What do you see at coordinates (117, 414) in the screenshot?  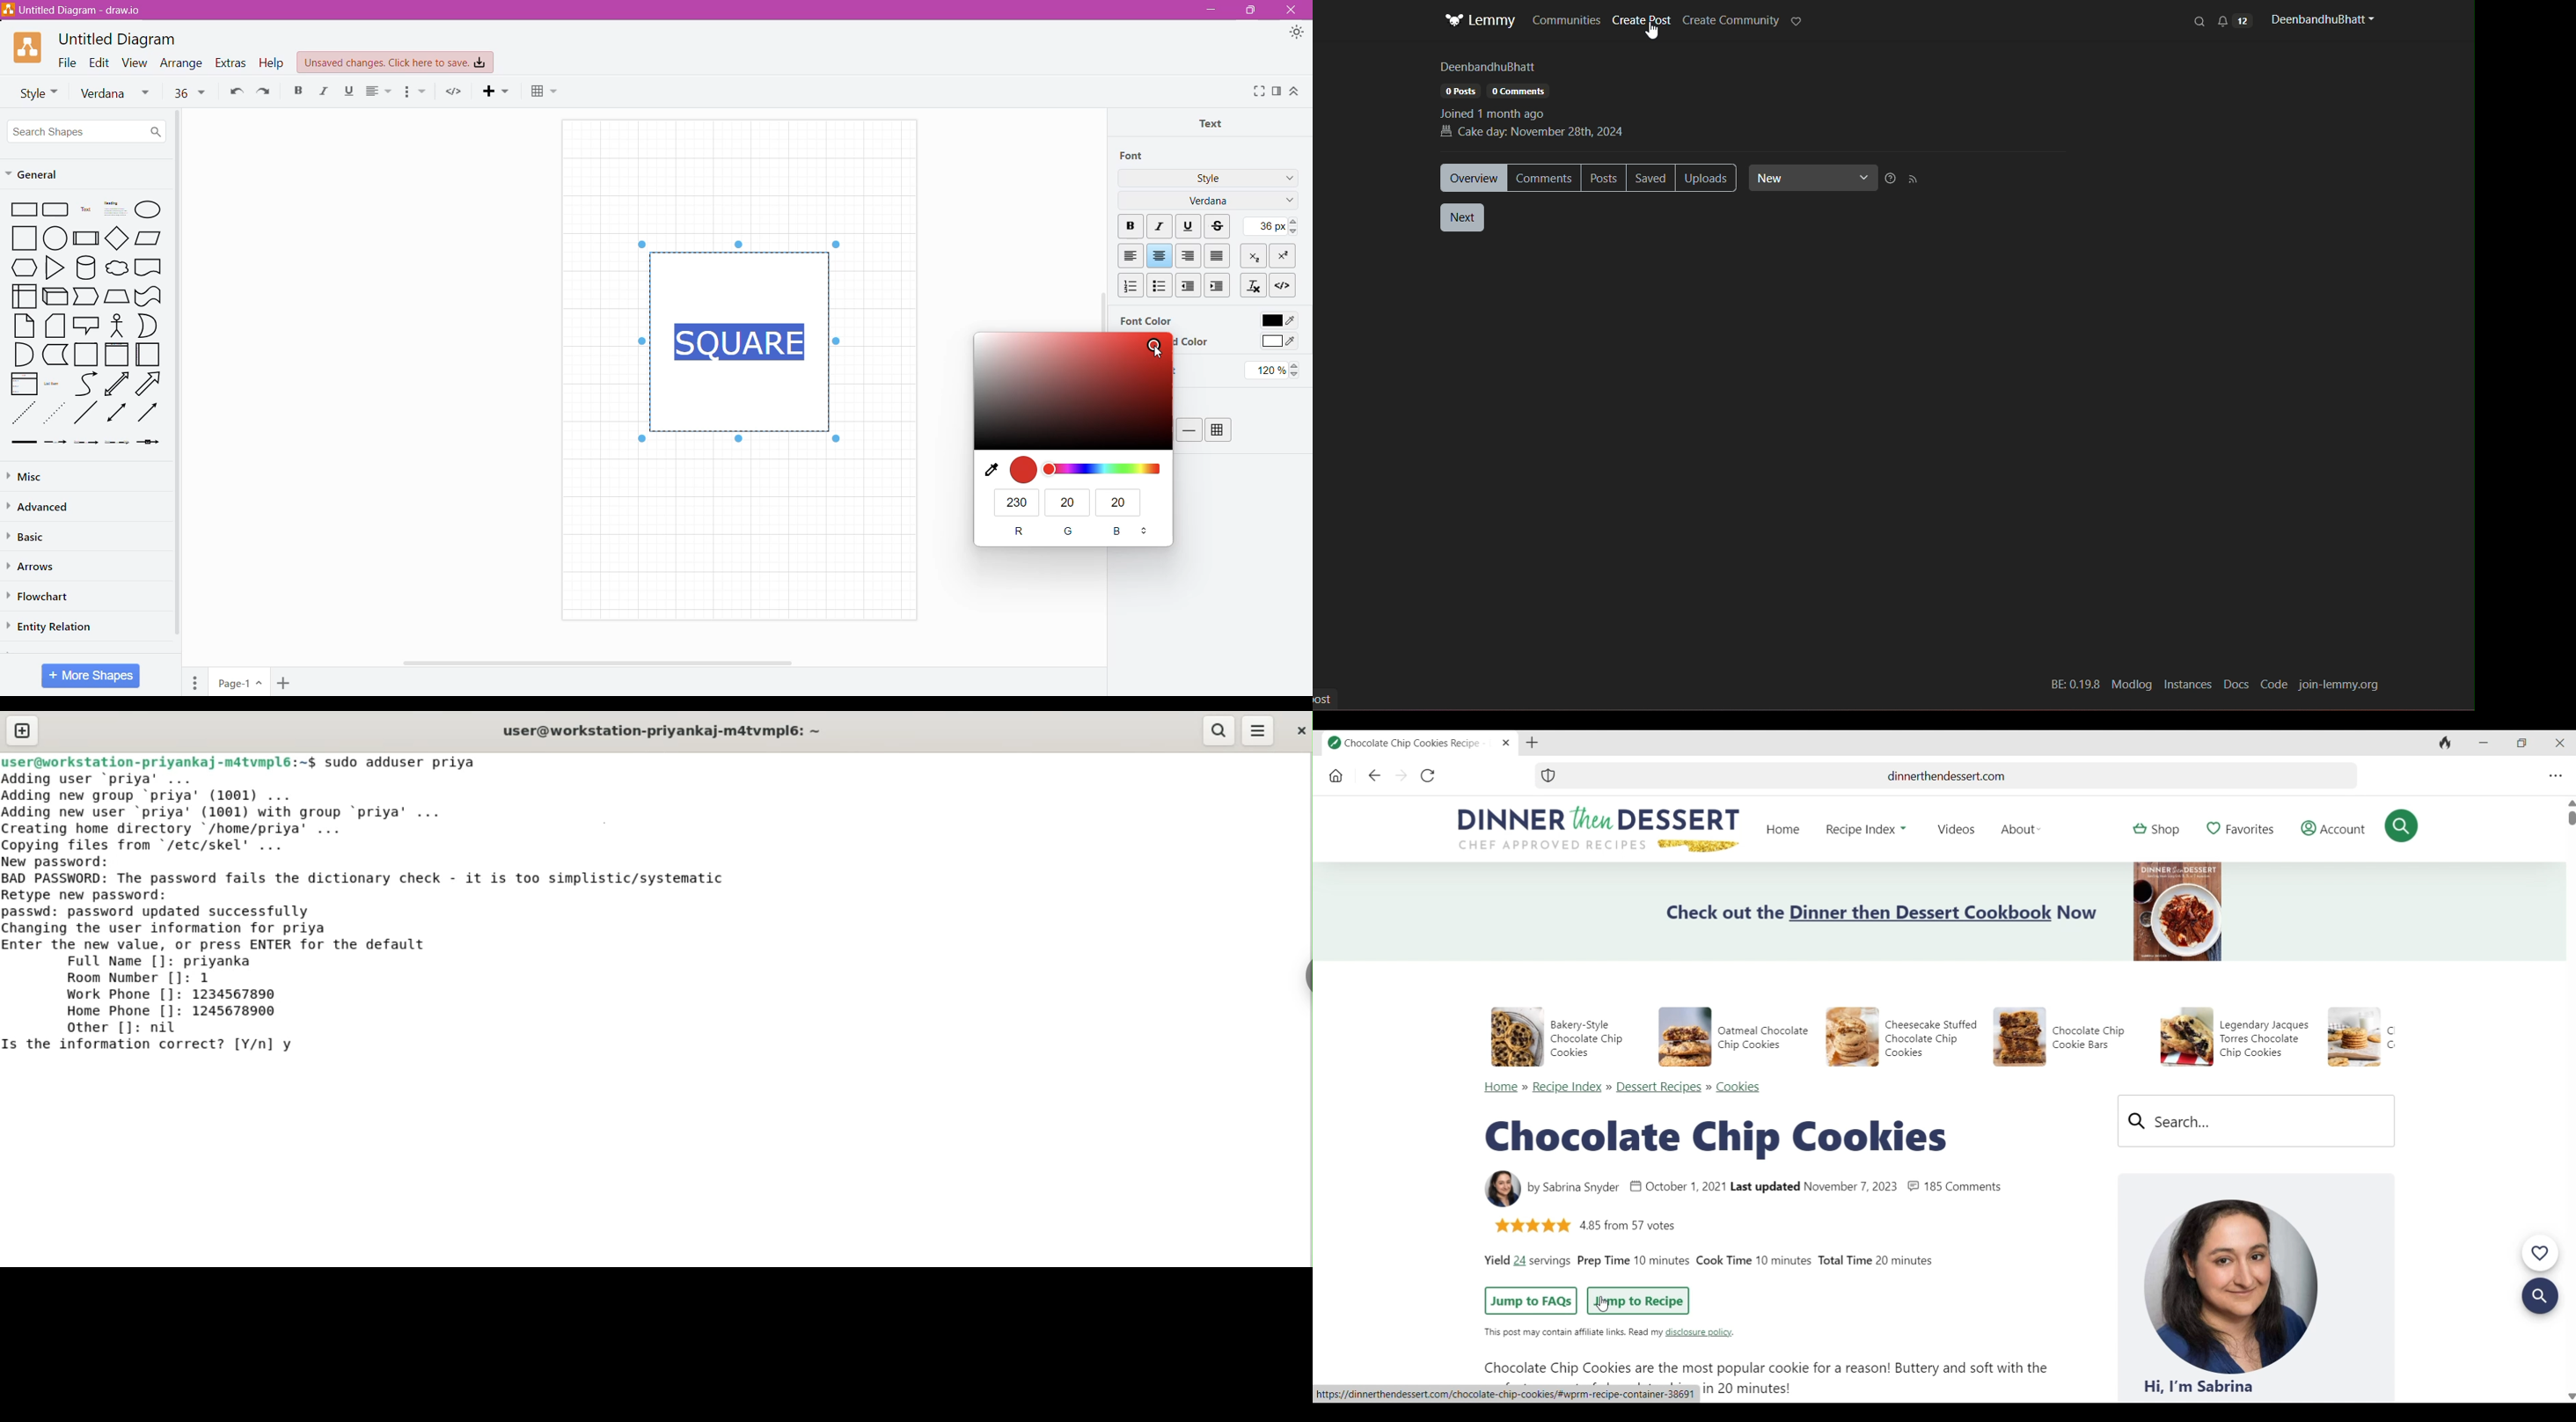 I see `Double Arrow ` at bounding box center [117, 414].